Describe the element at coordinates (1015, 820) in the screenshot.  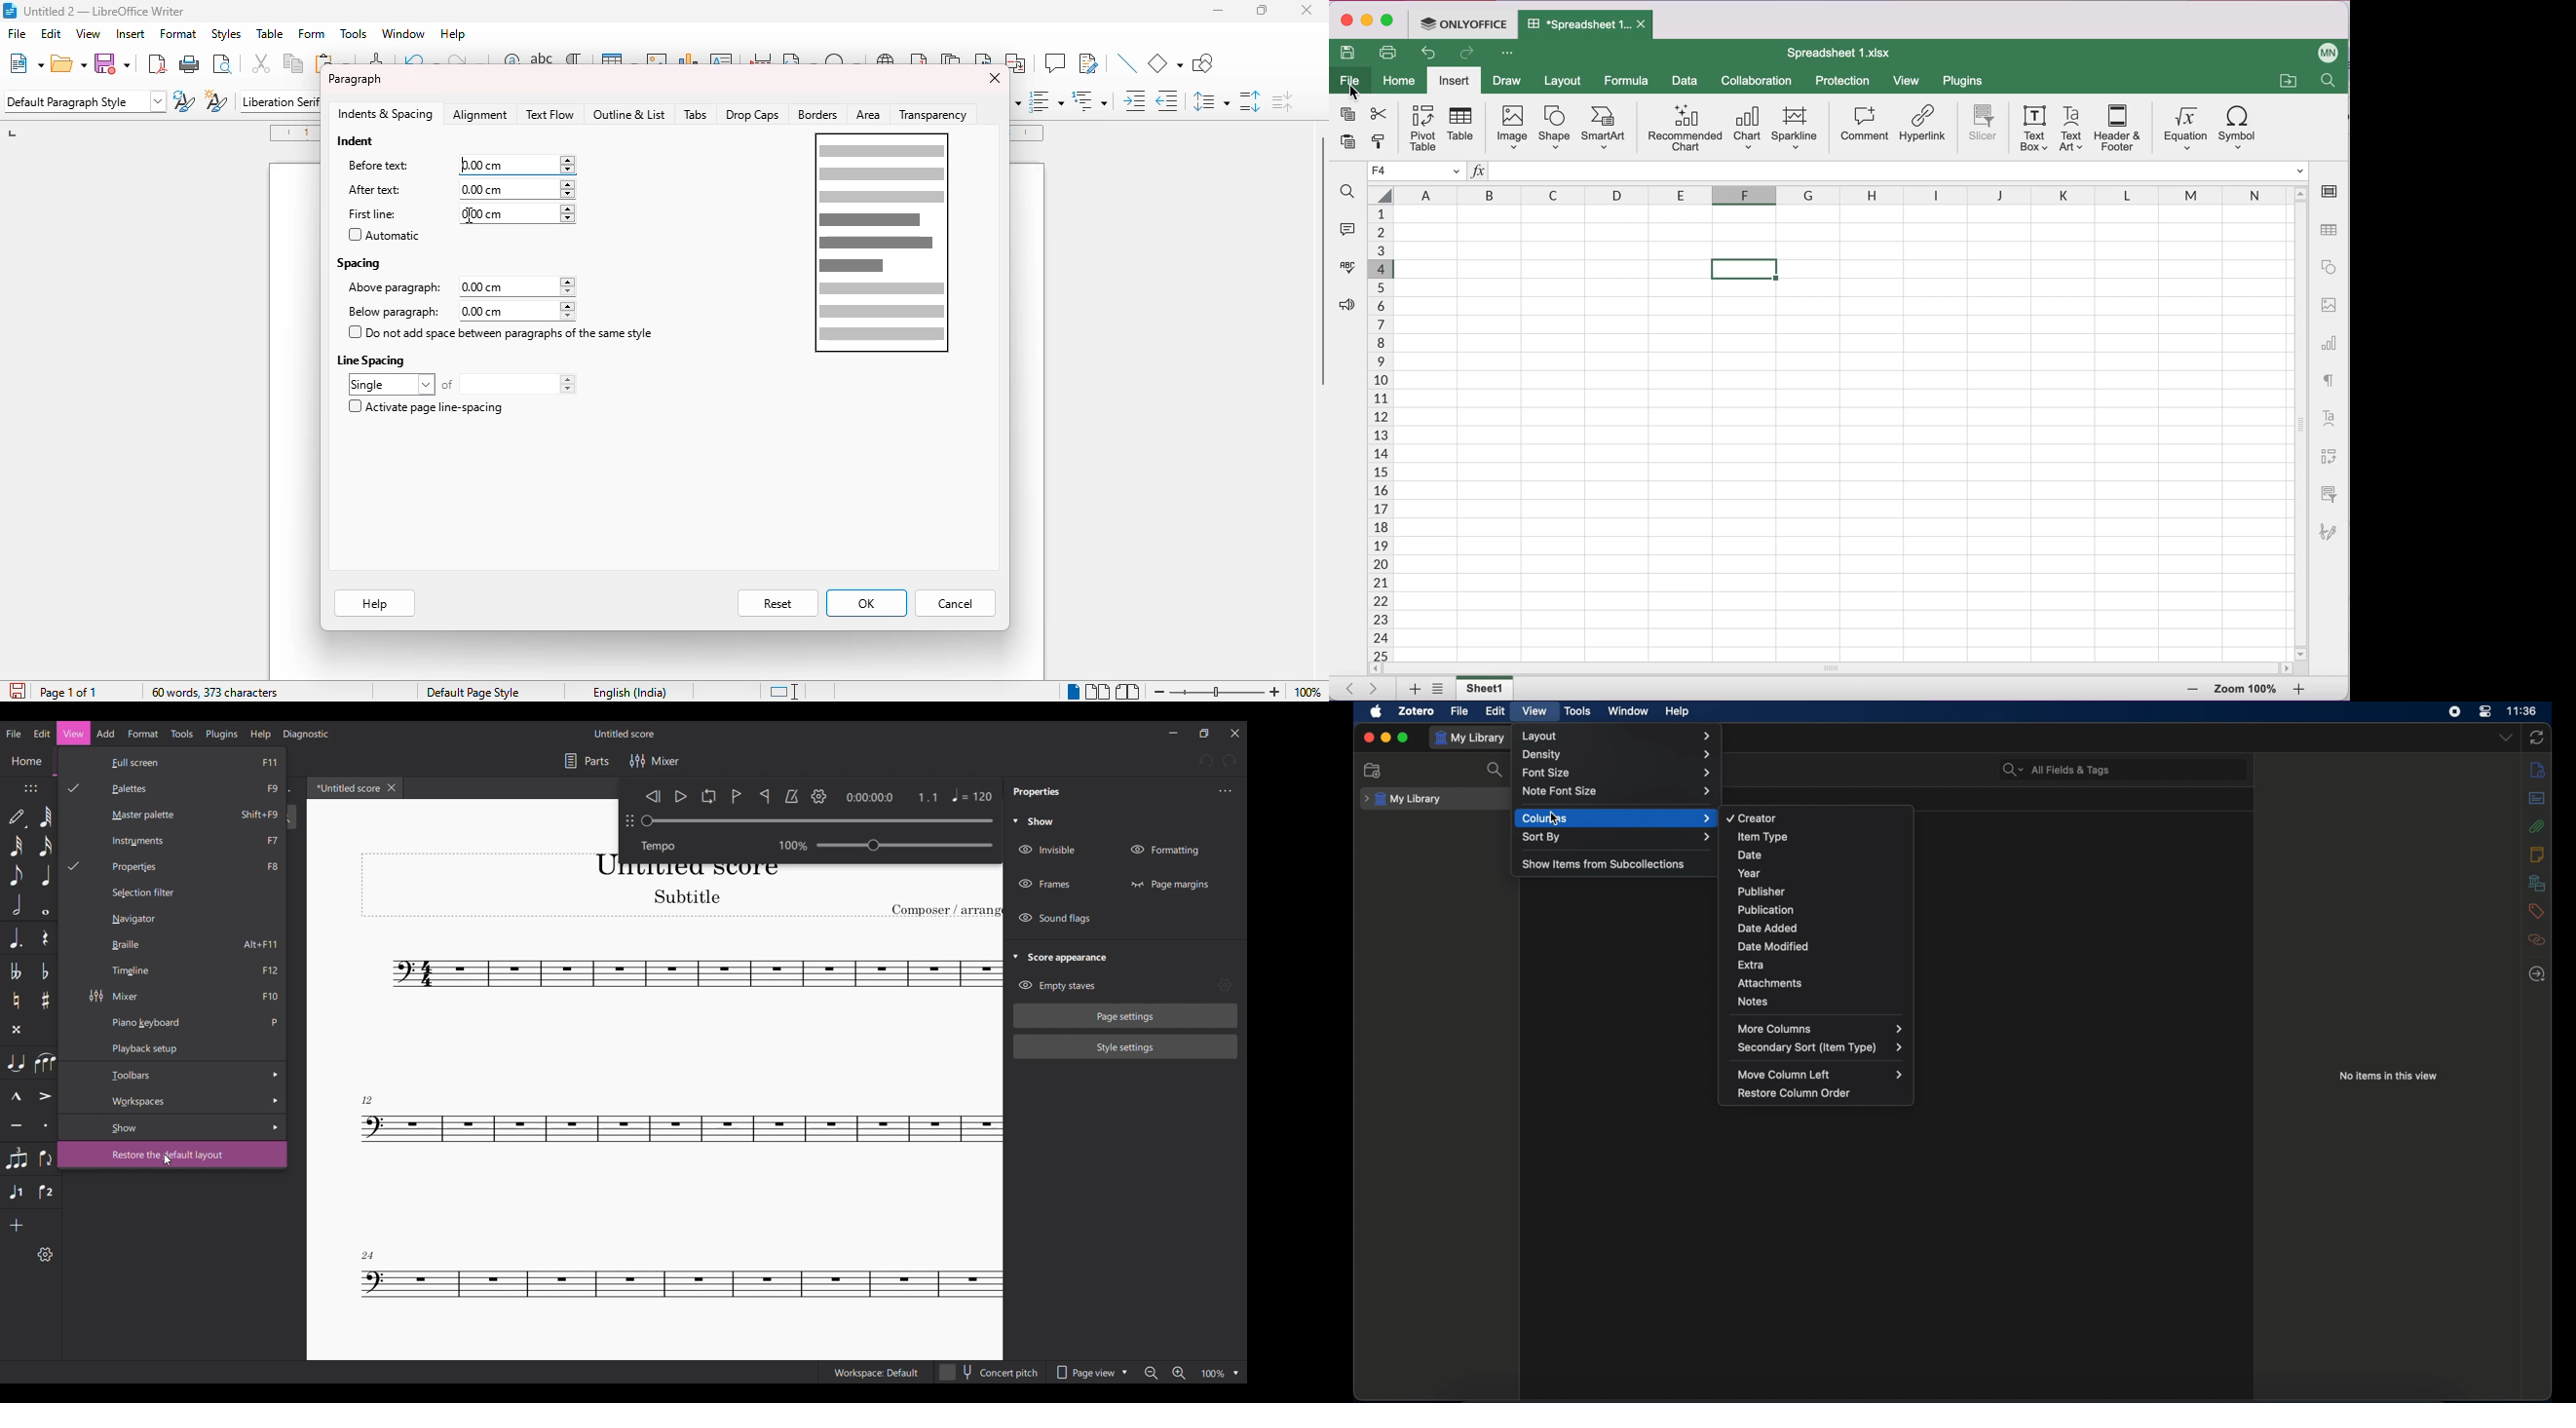
I see `Collapse` at that location.